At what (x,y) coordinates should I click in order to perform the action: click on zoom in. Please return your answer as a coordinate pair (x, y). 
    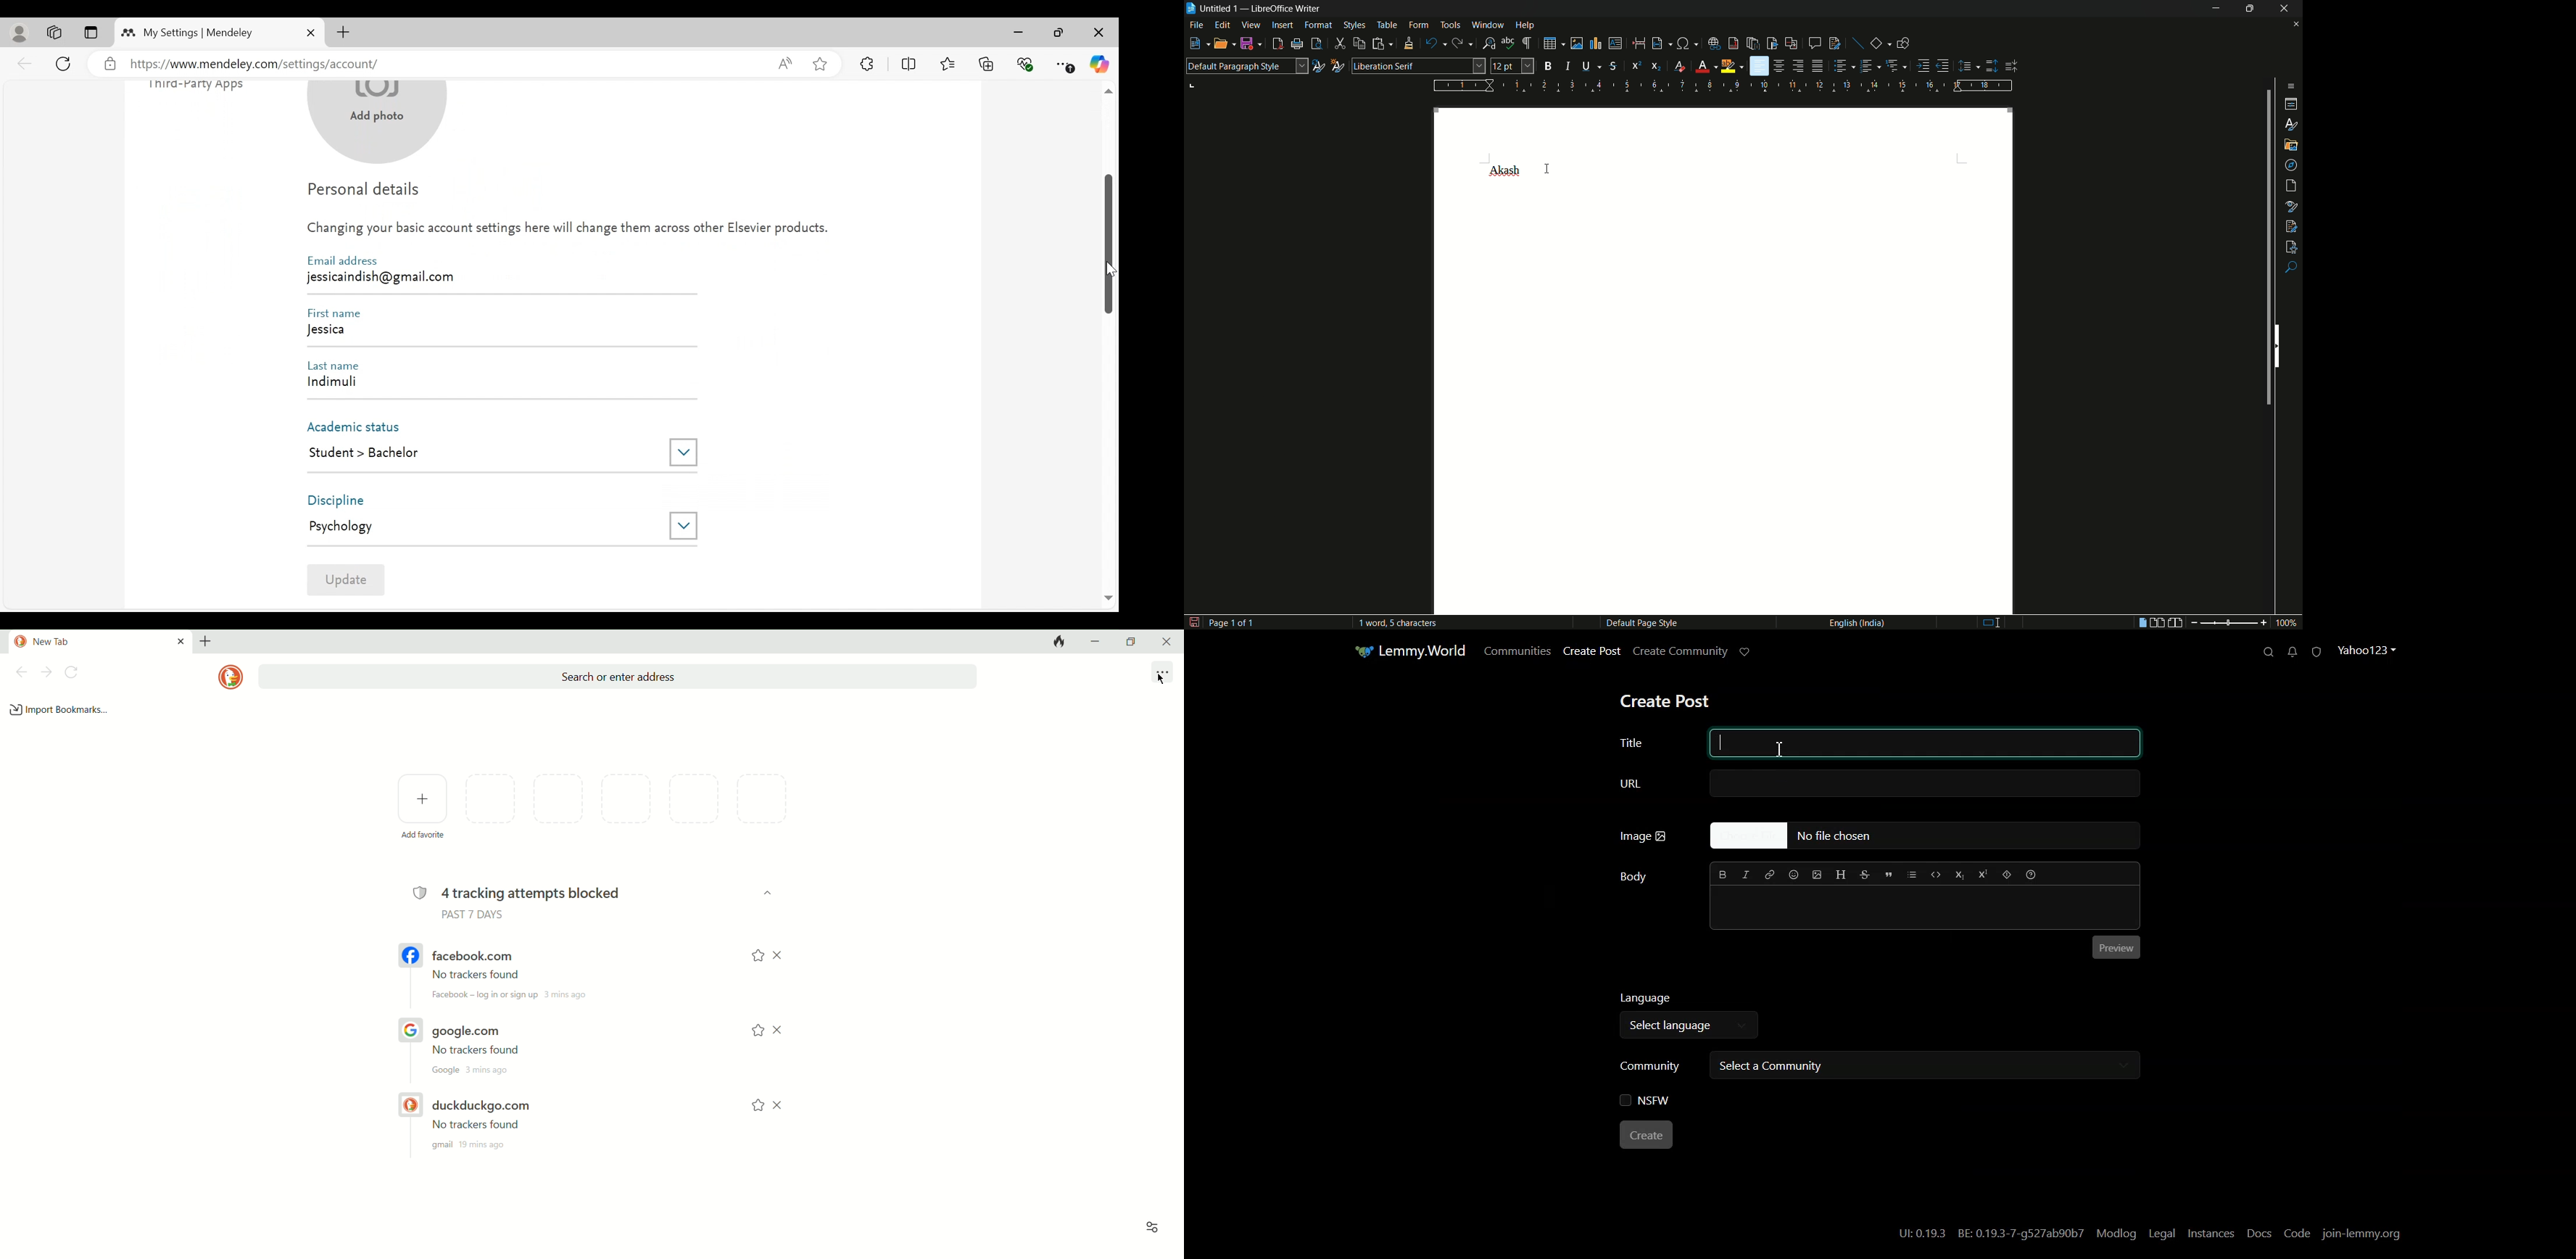
    Looking at the image, I should click on (2263, 623).